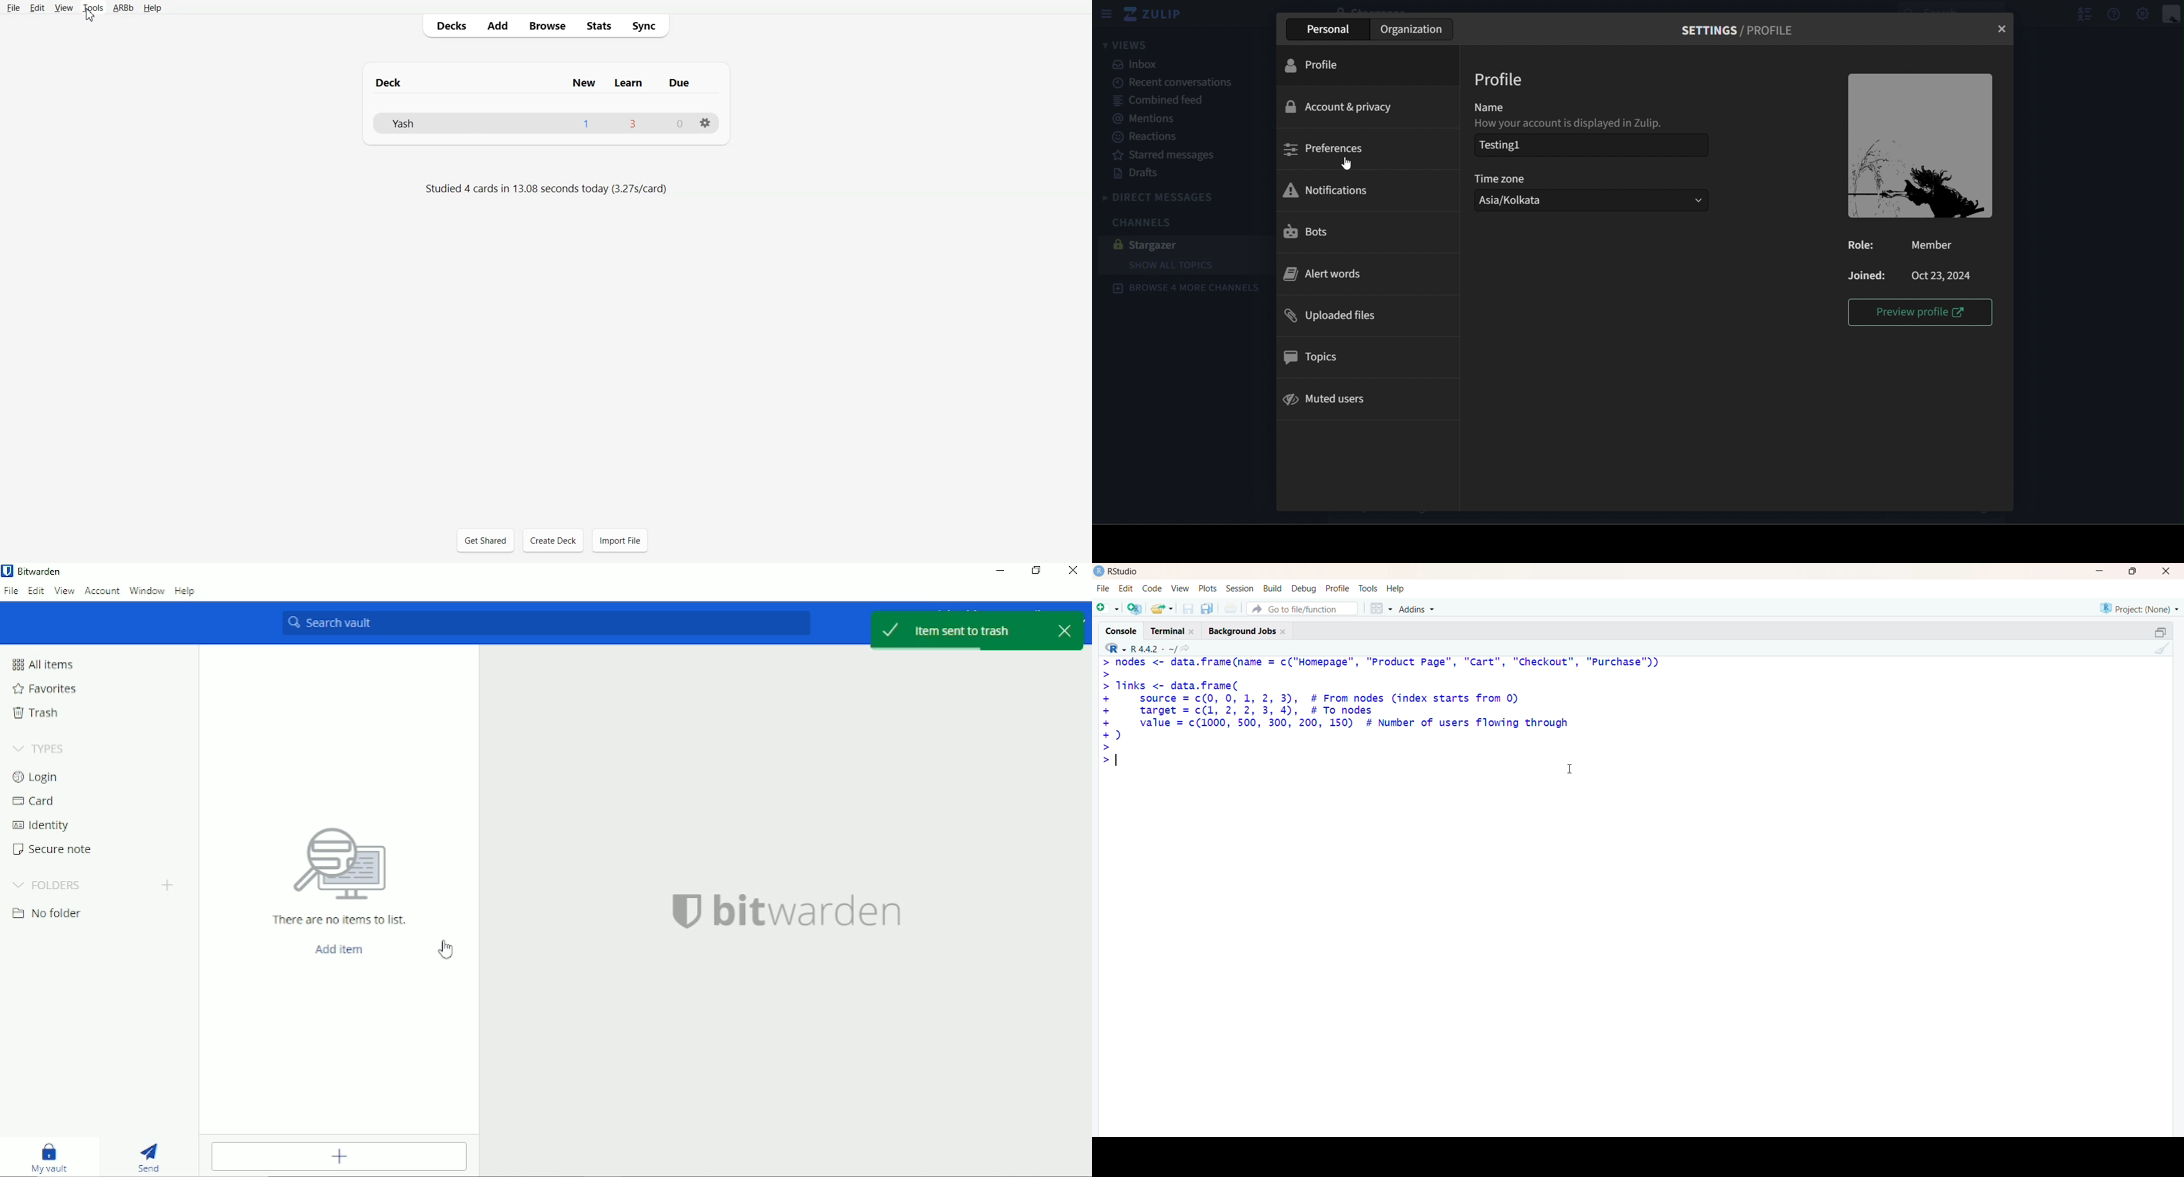 The width and height of the screenshot is (2184, 1204). Describe the element at coordinates (1378, 609) in the screenshot. I see `grid` at that location.